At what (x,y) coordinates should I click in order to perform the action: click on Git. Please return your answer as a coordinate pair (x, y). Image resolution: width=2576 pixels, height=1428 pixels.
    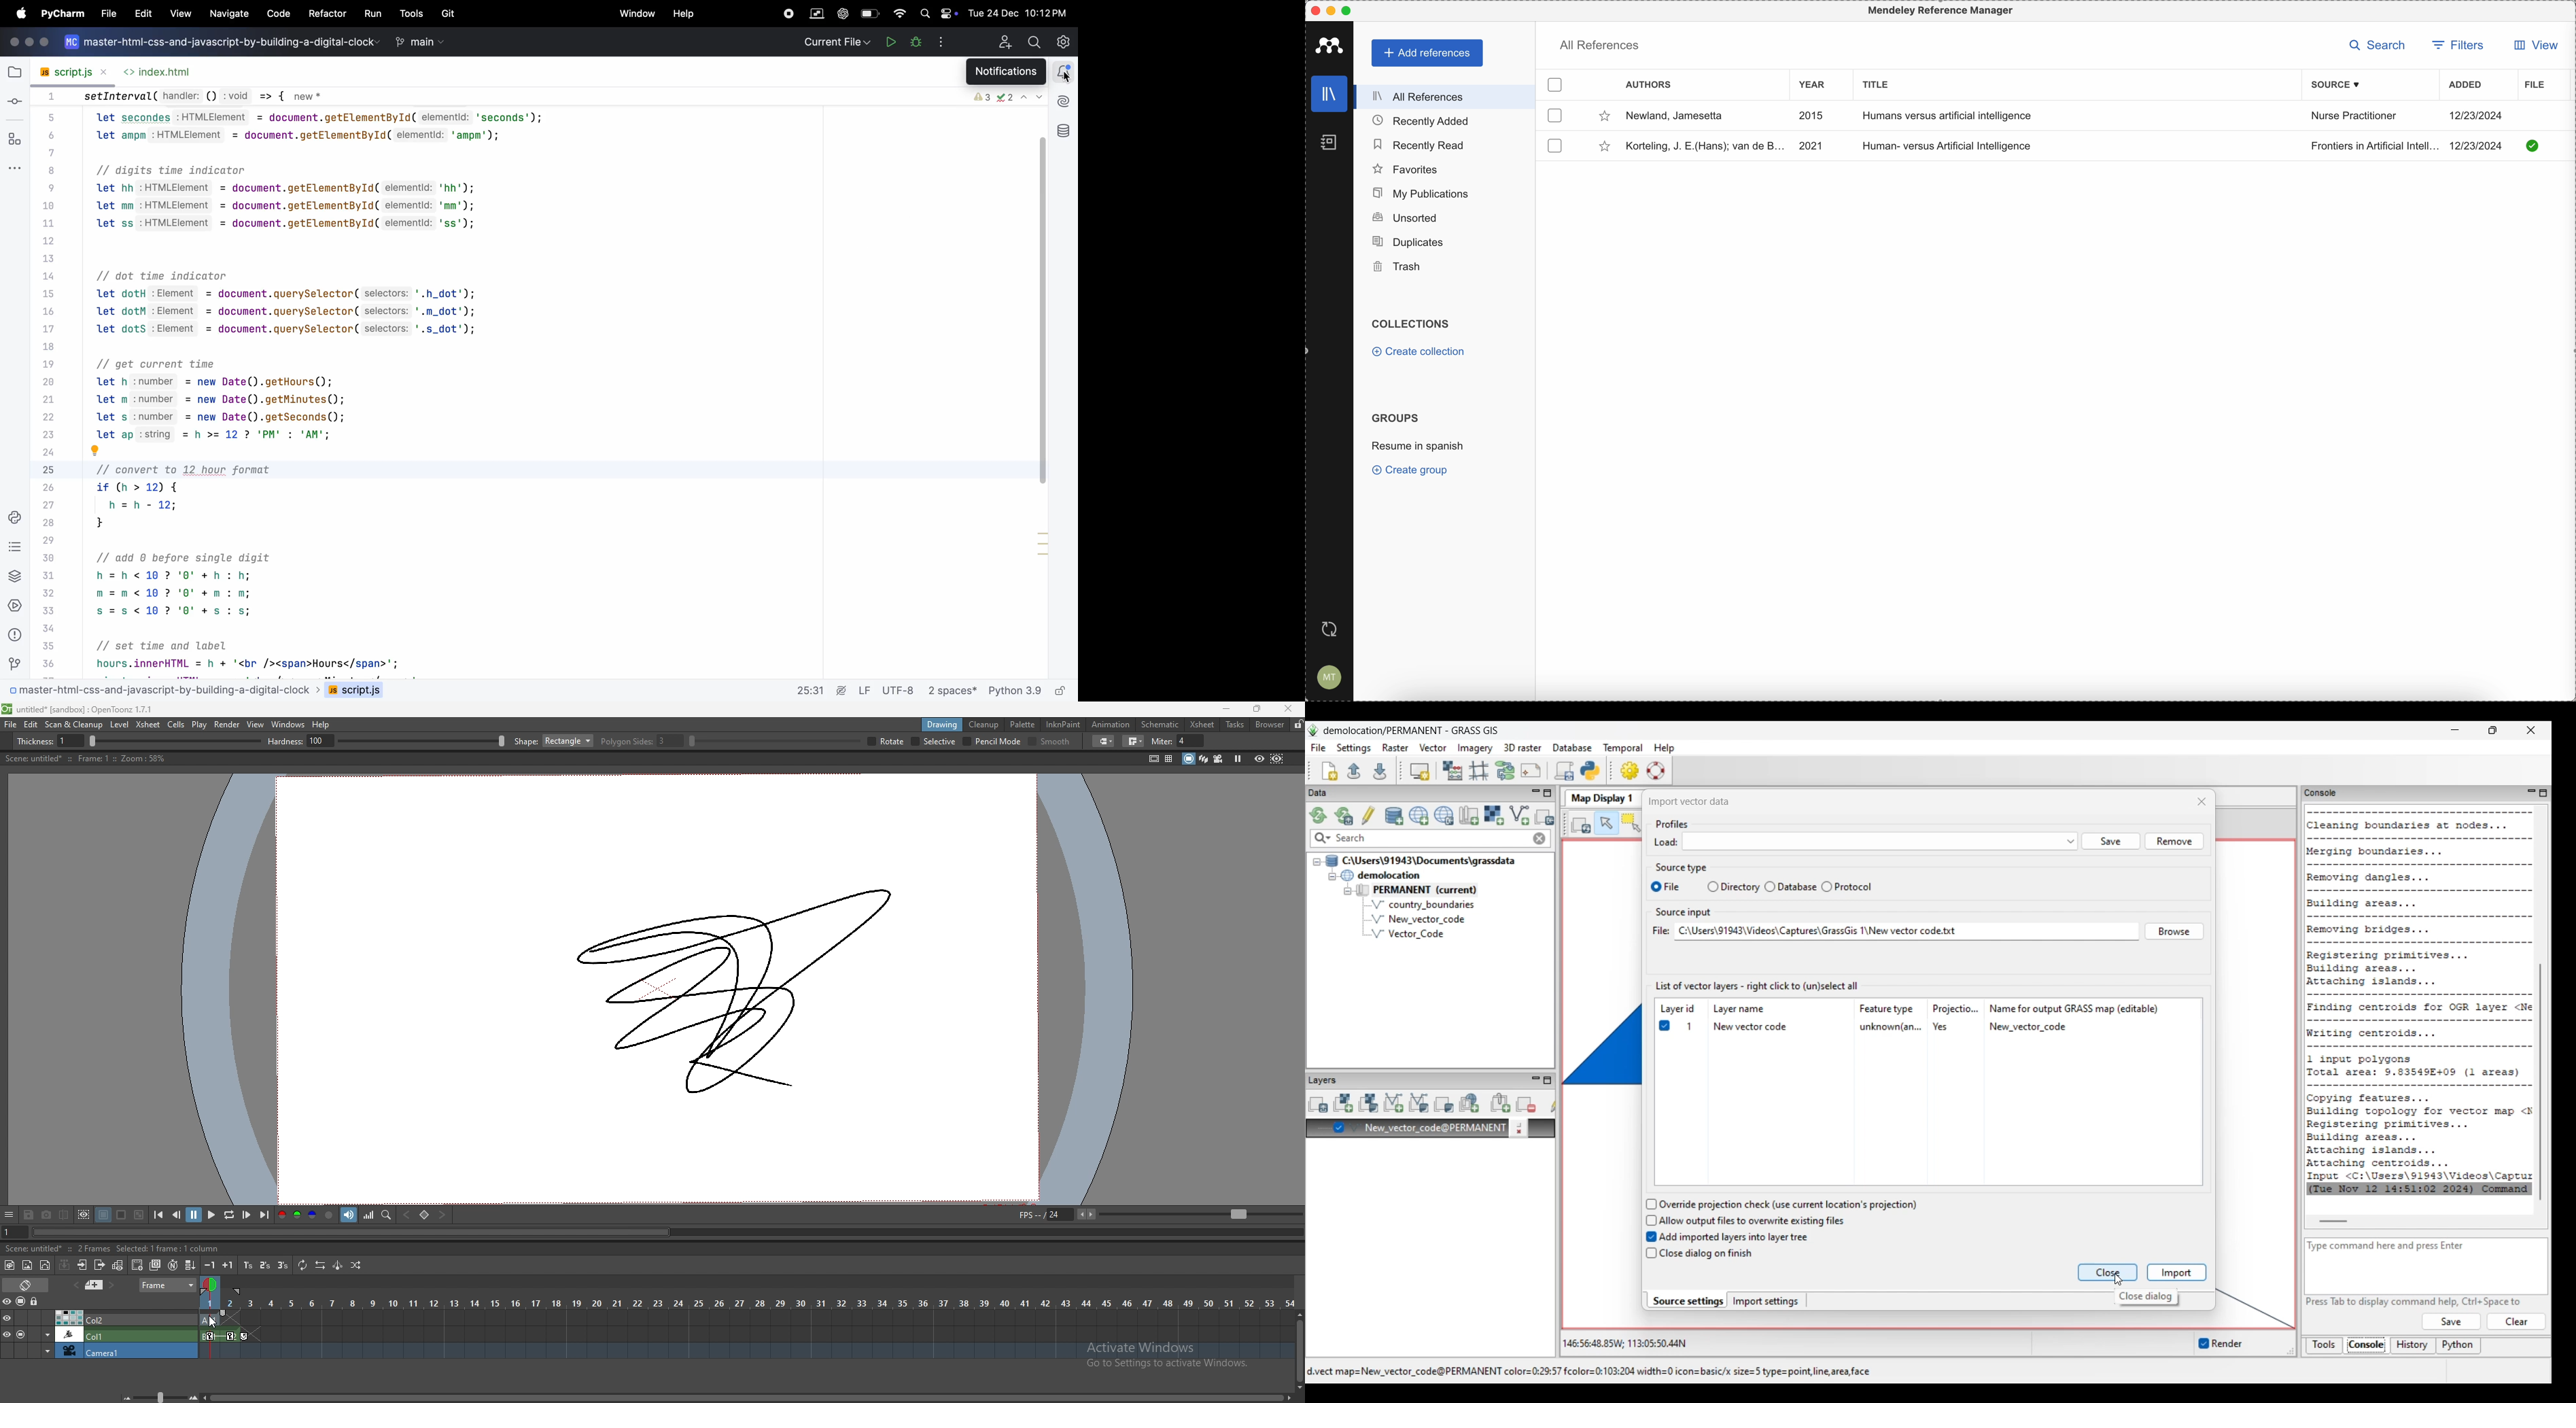
    Looking at the image, I should click on (452, 13).